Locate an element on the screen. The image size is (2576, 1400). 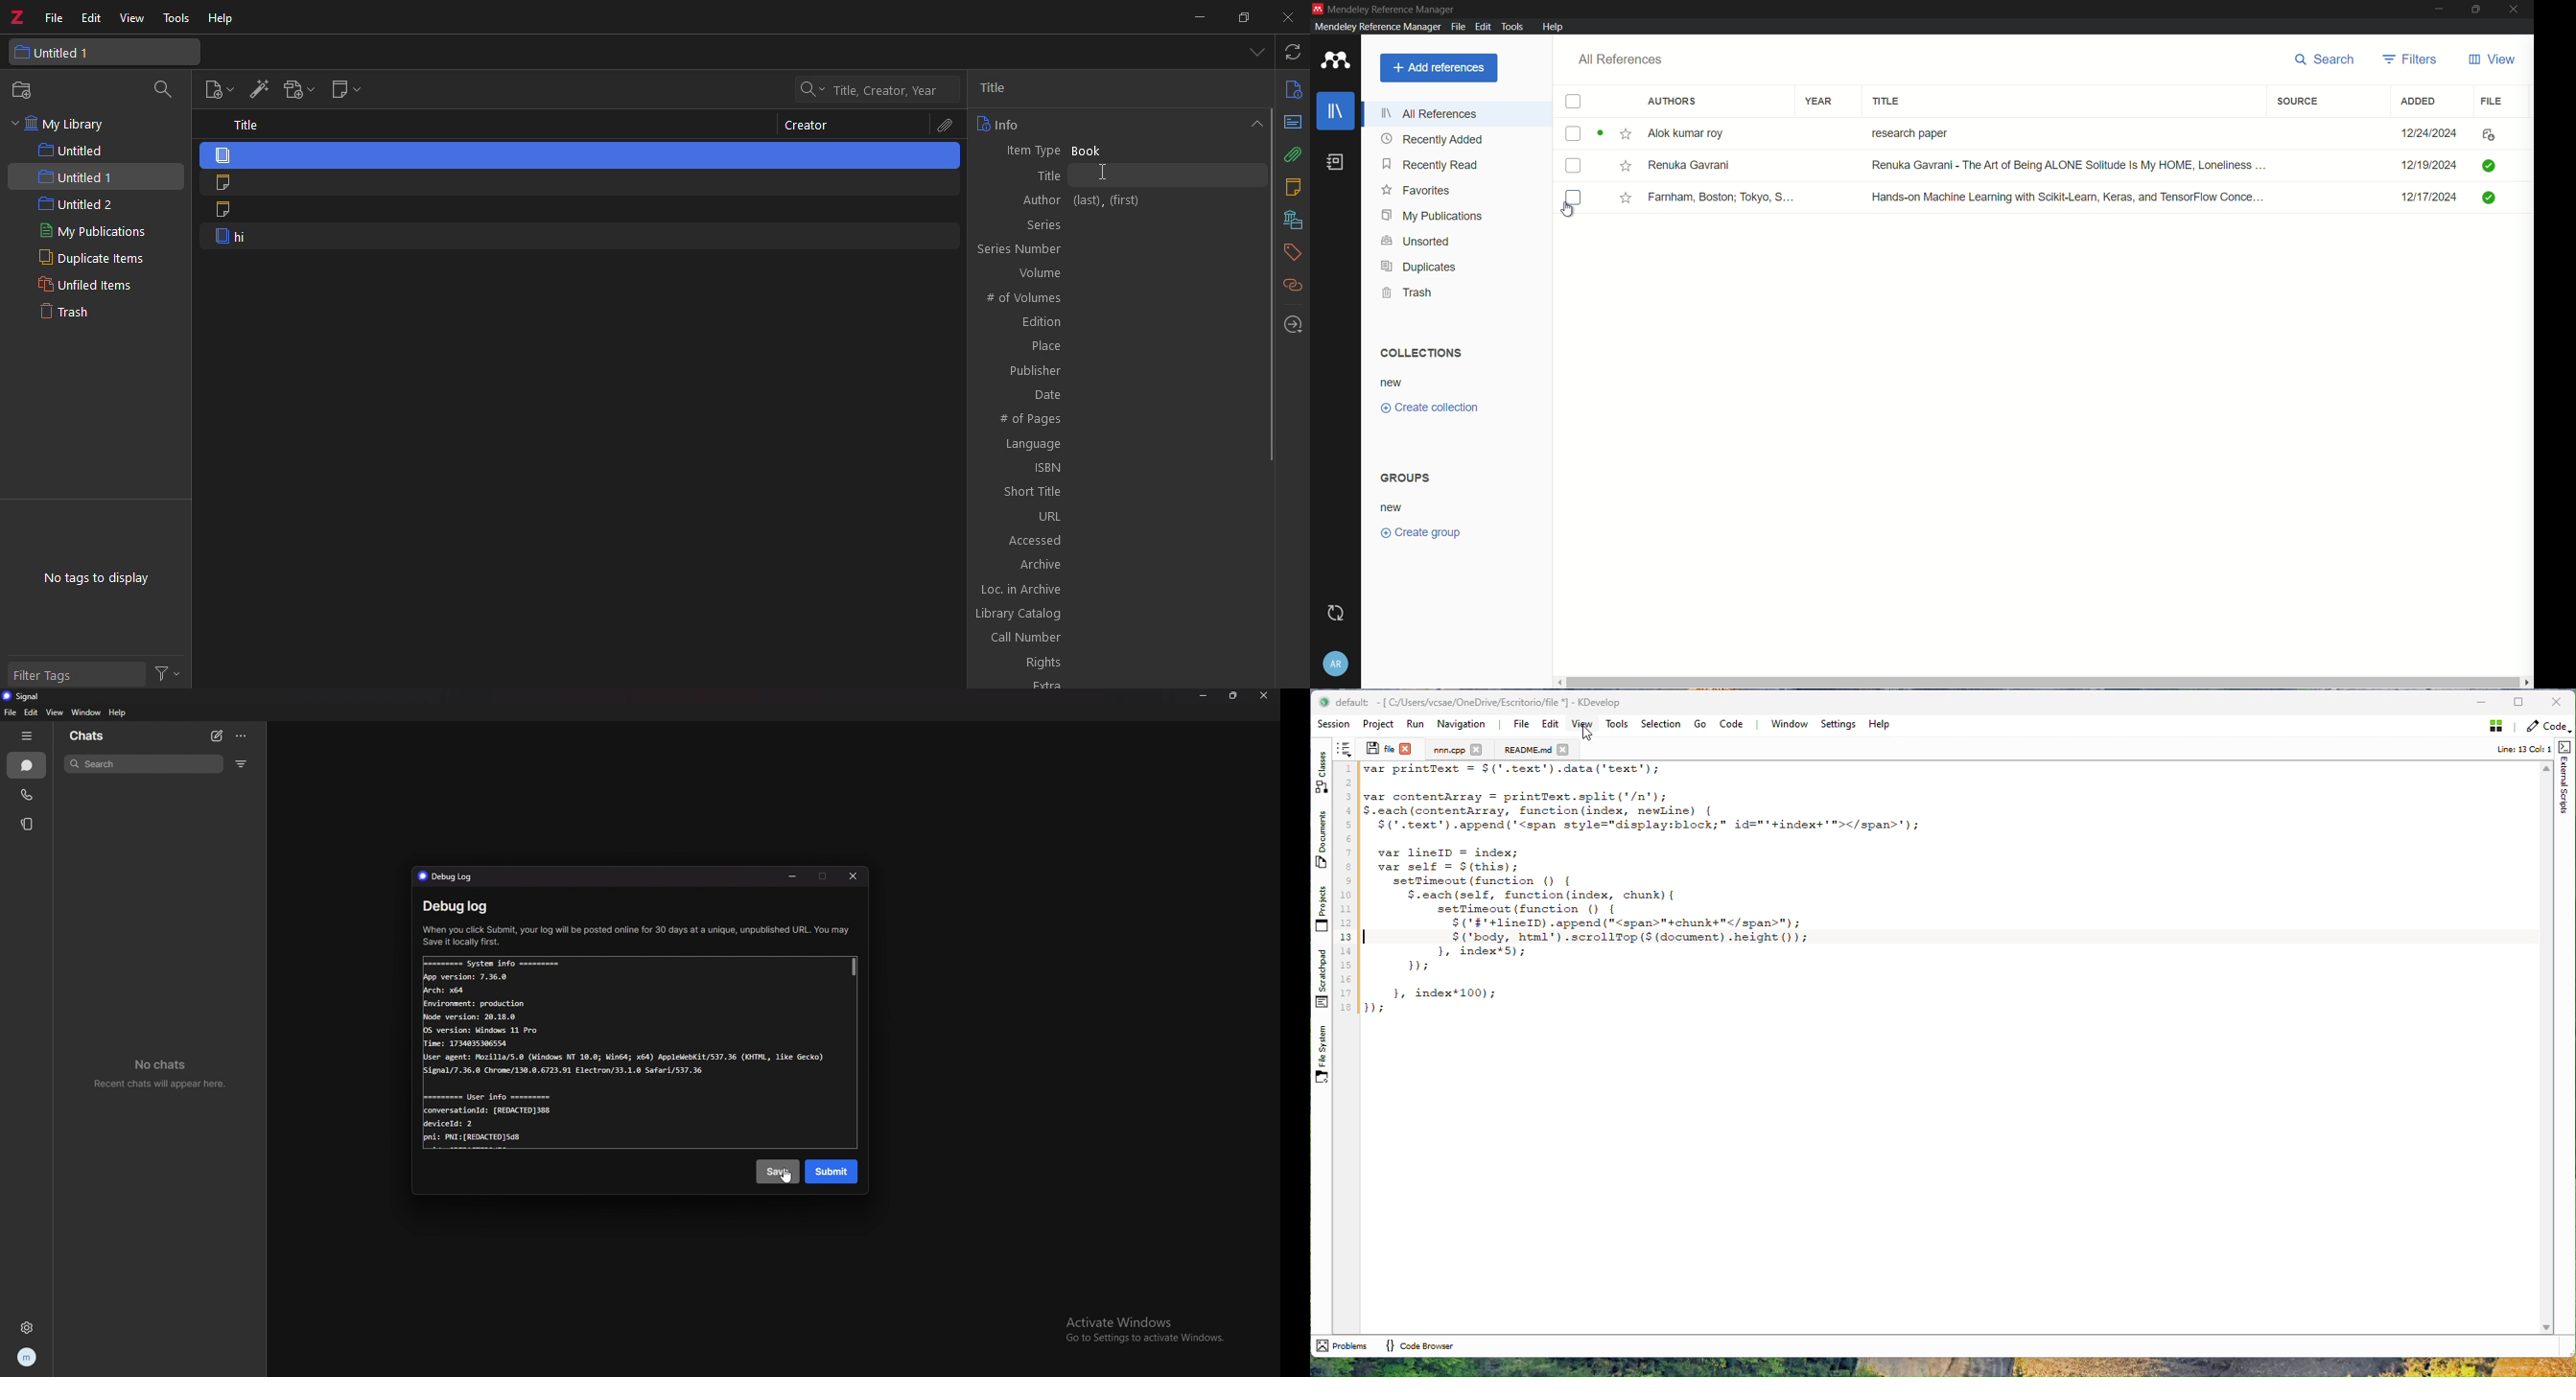
stories is located at coordinates (27, 825).